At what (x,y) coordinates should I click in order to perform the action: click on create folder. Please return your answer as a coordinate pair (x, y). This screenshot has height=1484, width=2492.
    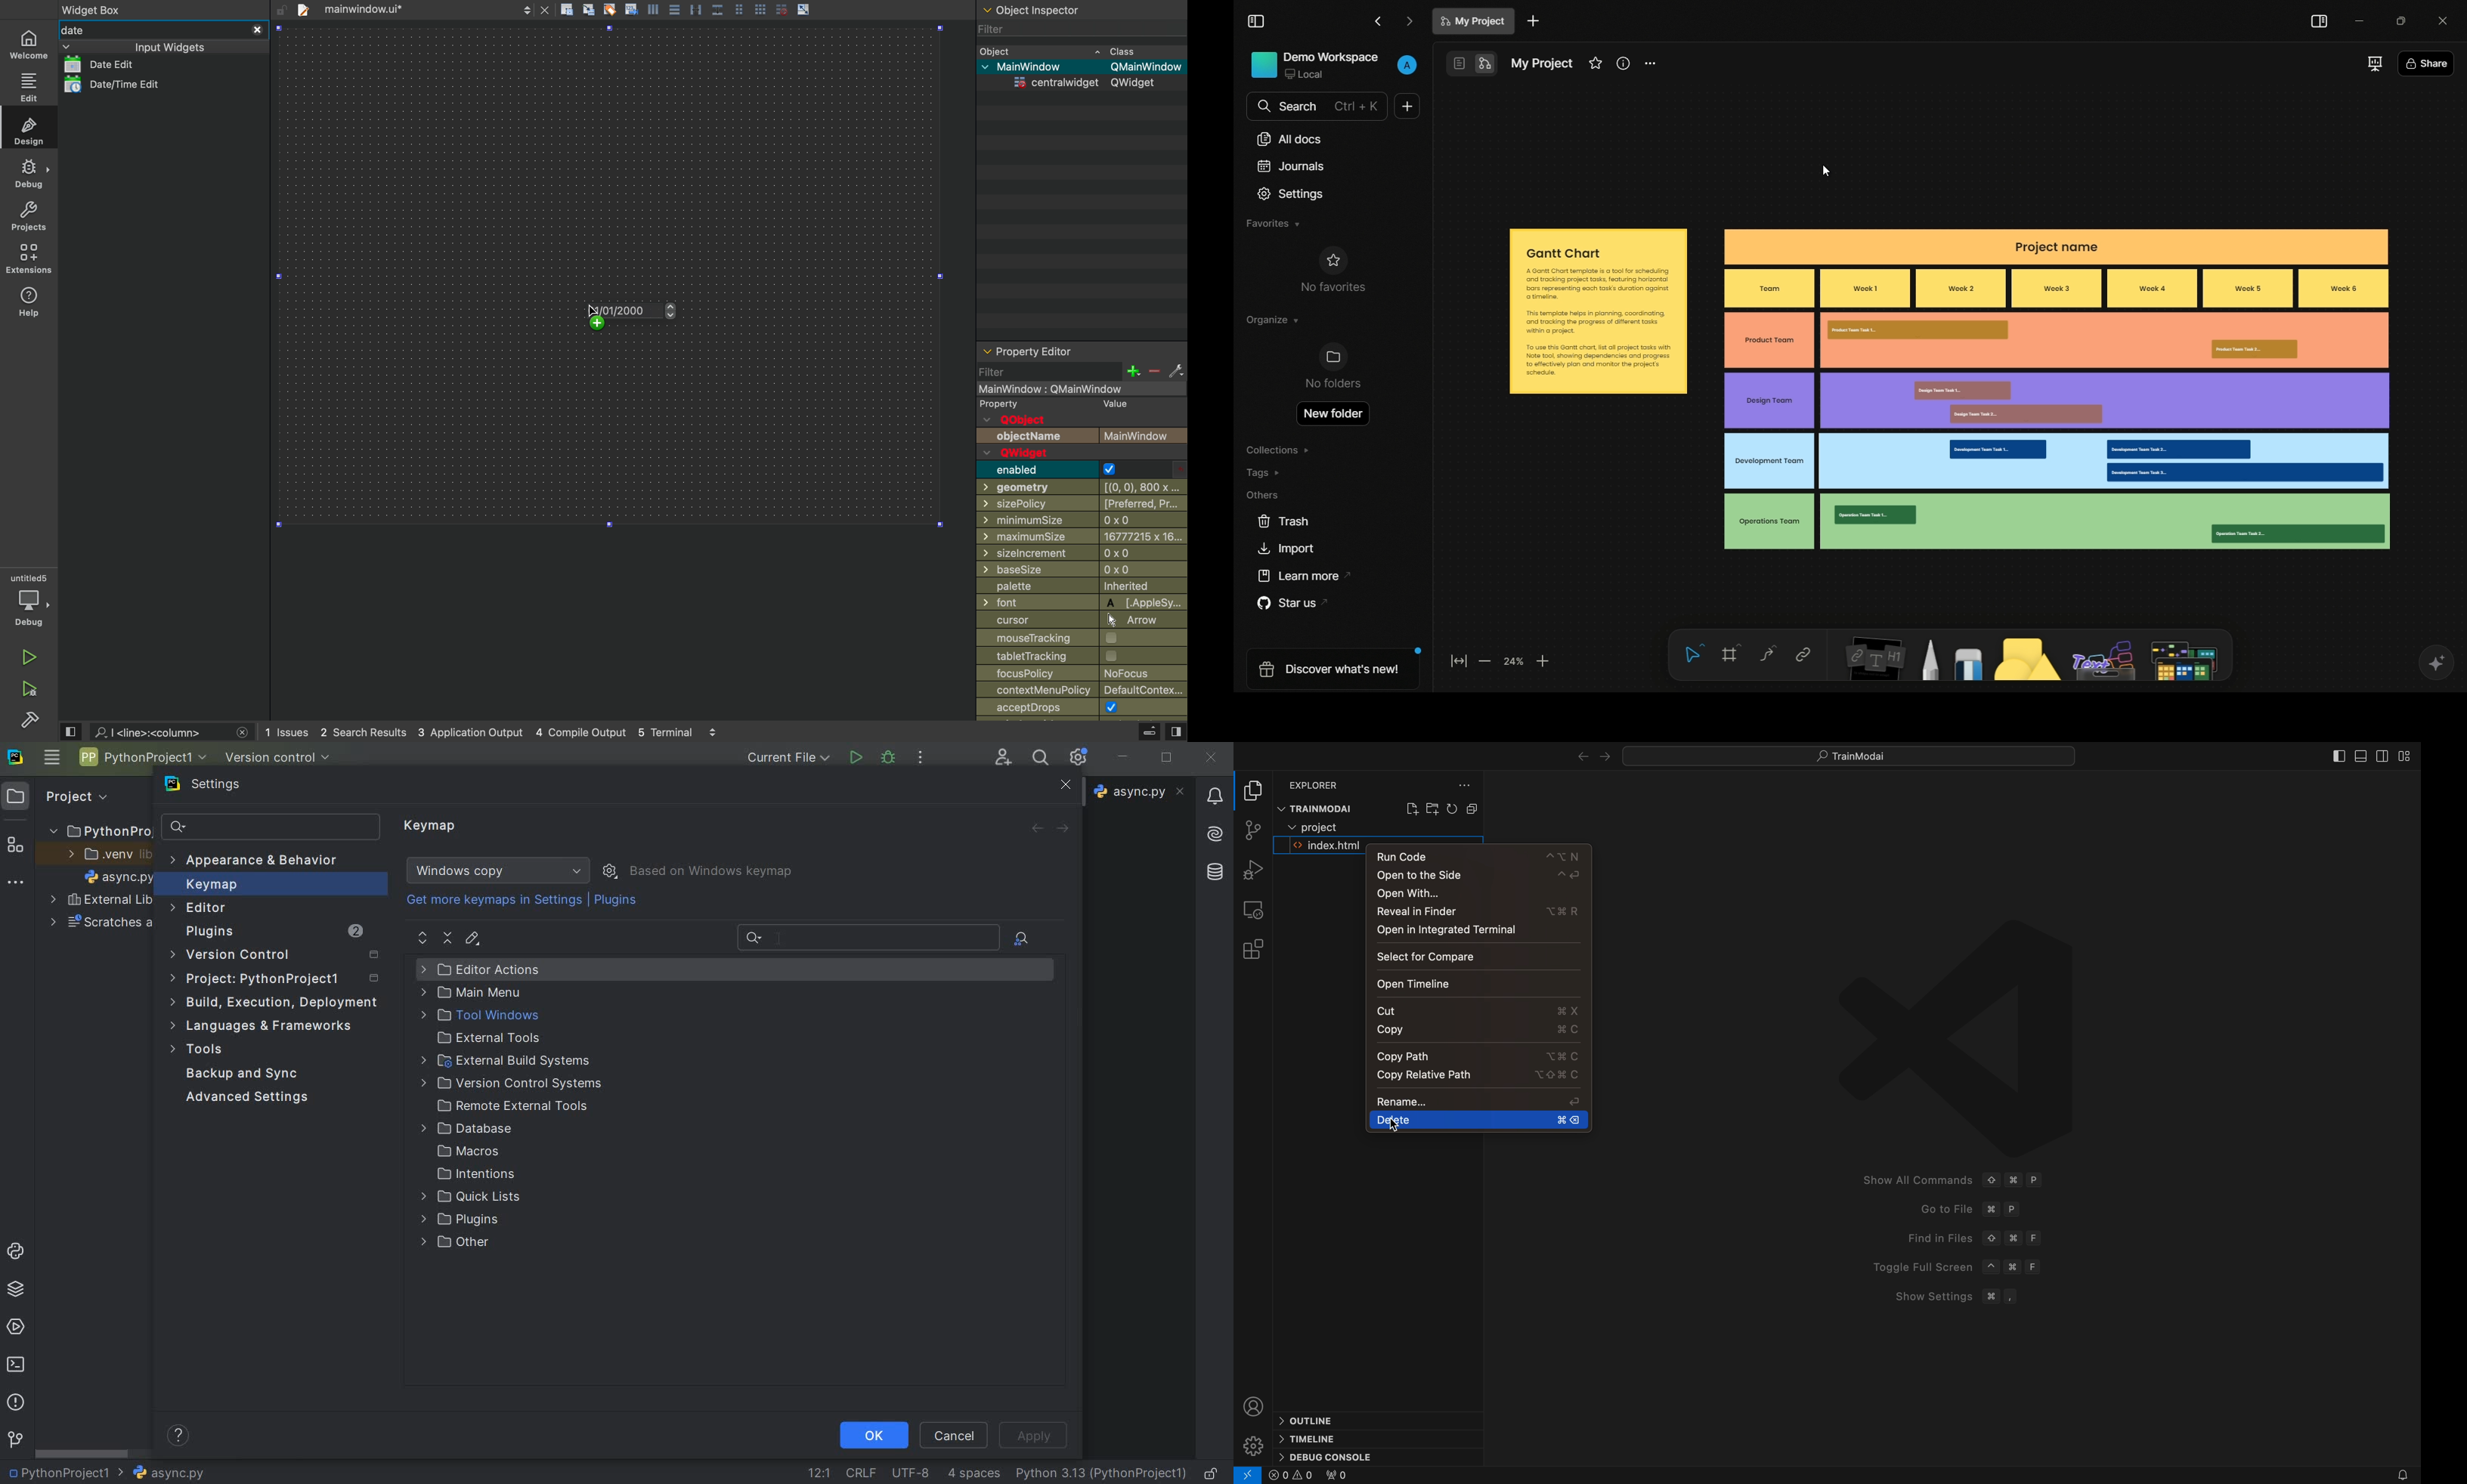
    Looking at the image, I should click on (1432, 808).